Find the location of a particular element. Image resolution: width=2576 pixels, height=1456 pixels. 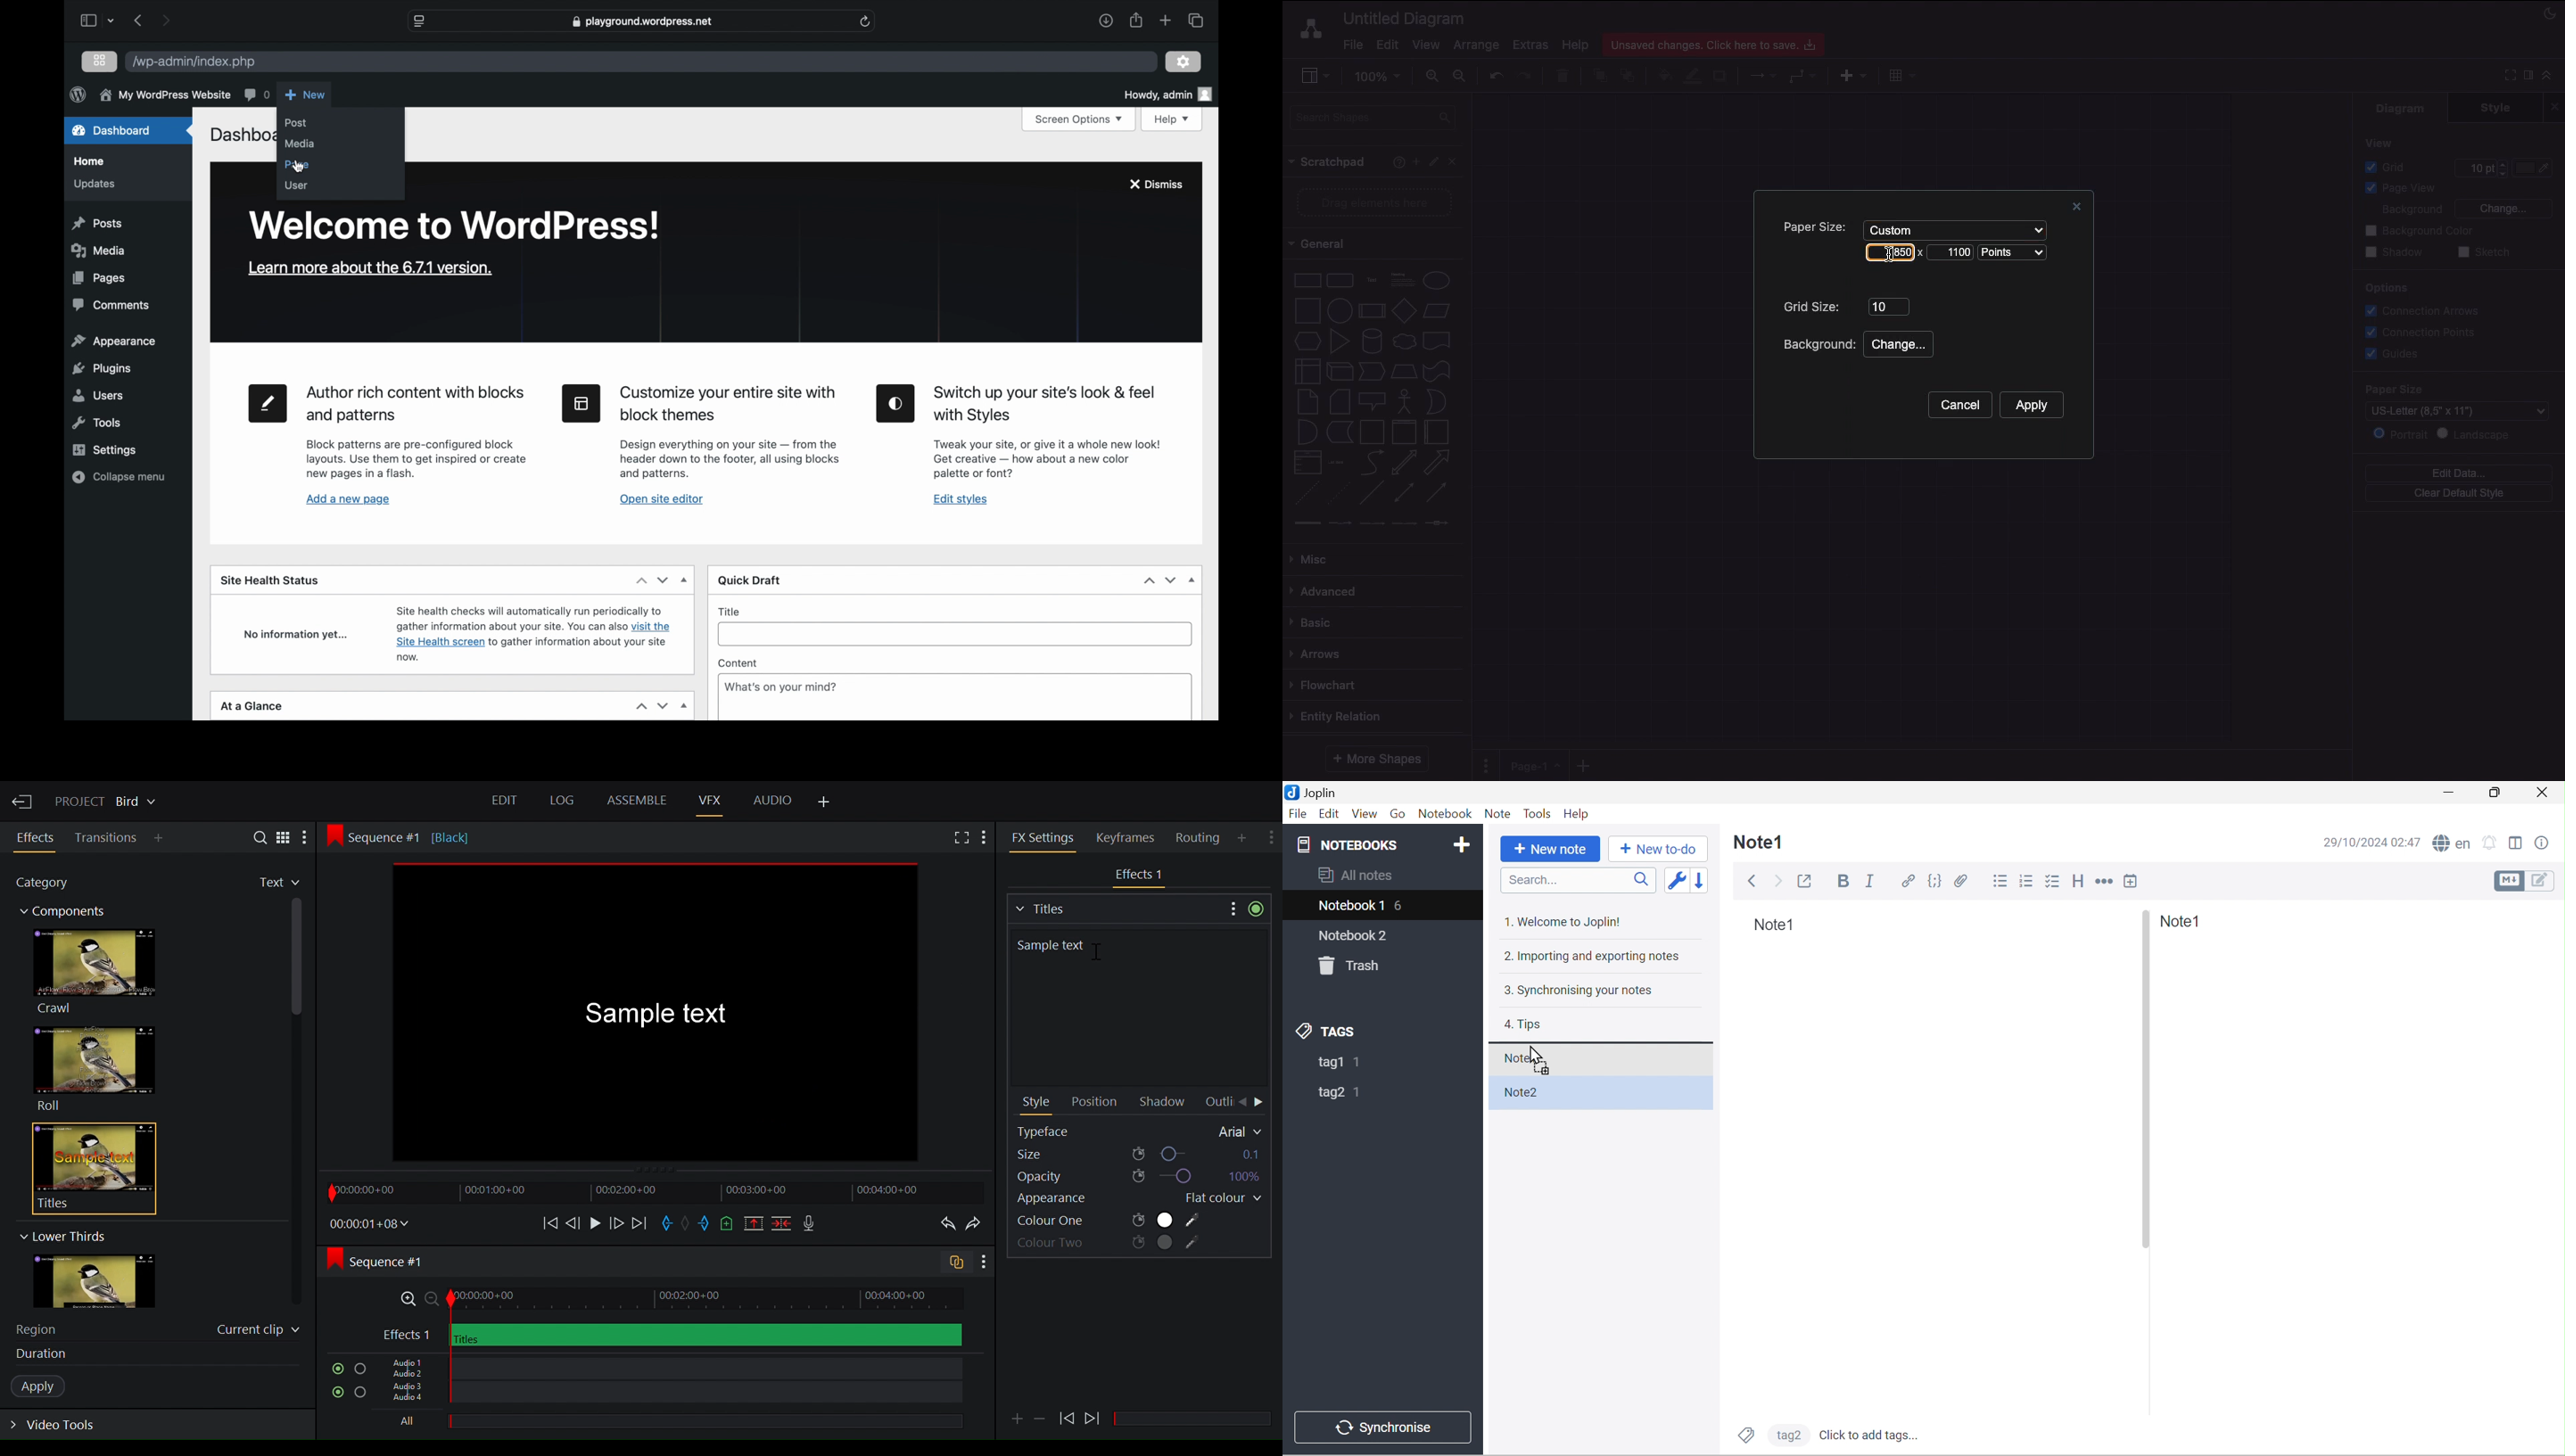

Move Back is located at coordinates (1242, 1103).